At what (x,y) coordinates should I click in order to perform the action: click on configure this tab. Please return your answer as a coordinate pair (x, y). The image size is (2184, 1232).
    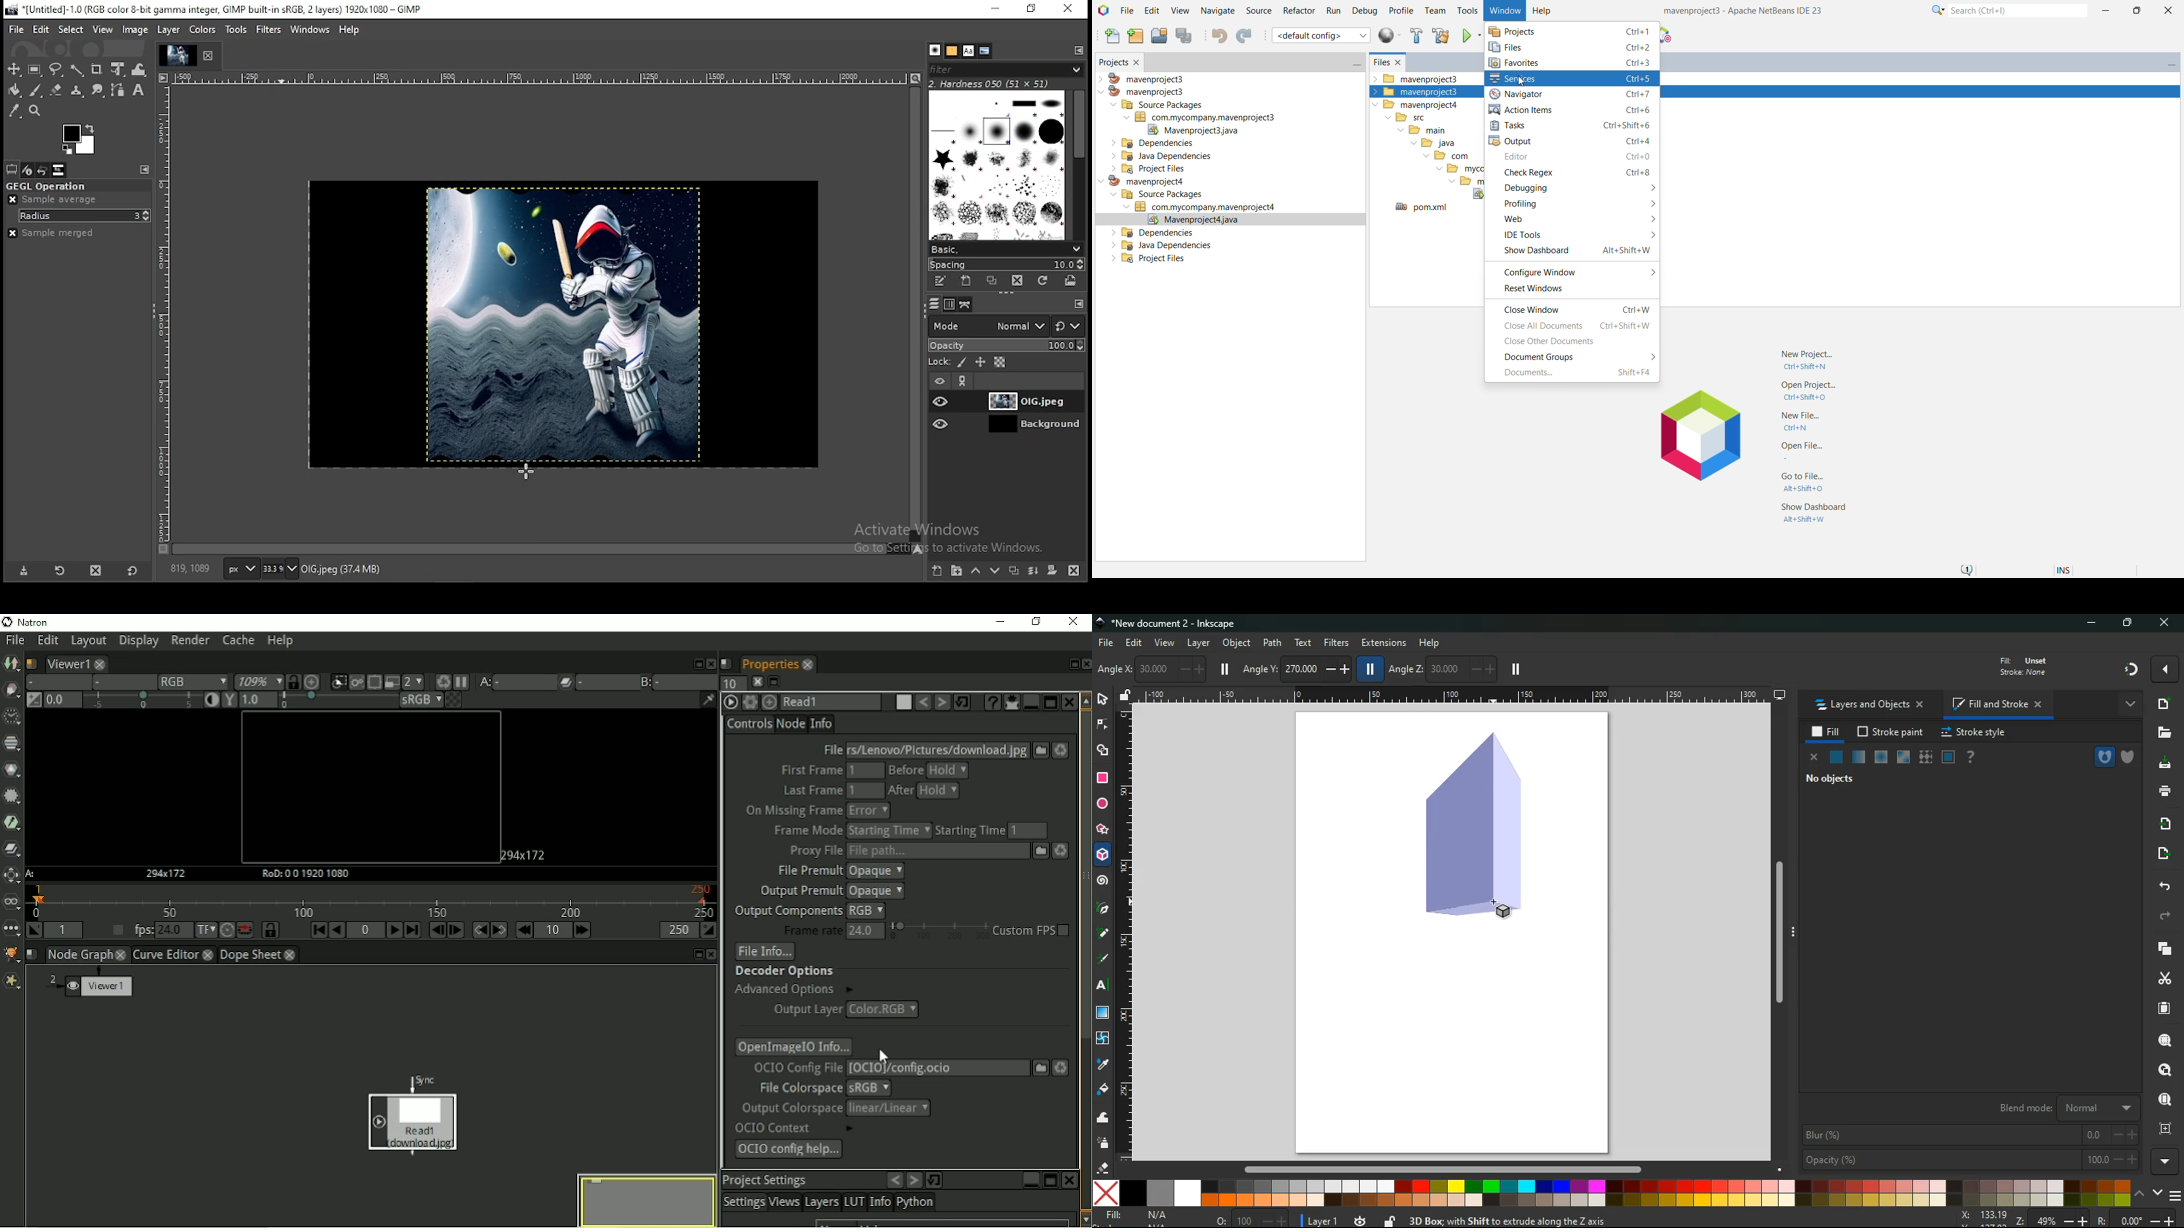
    Looking at the image, I should click on (1080, 302).